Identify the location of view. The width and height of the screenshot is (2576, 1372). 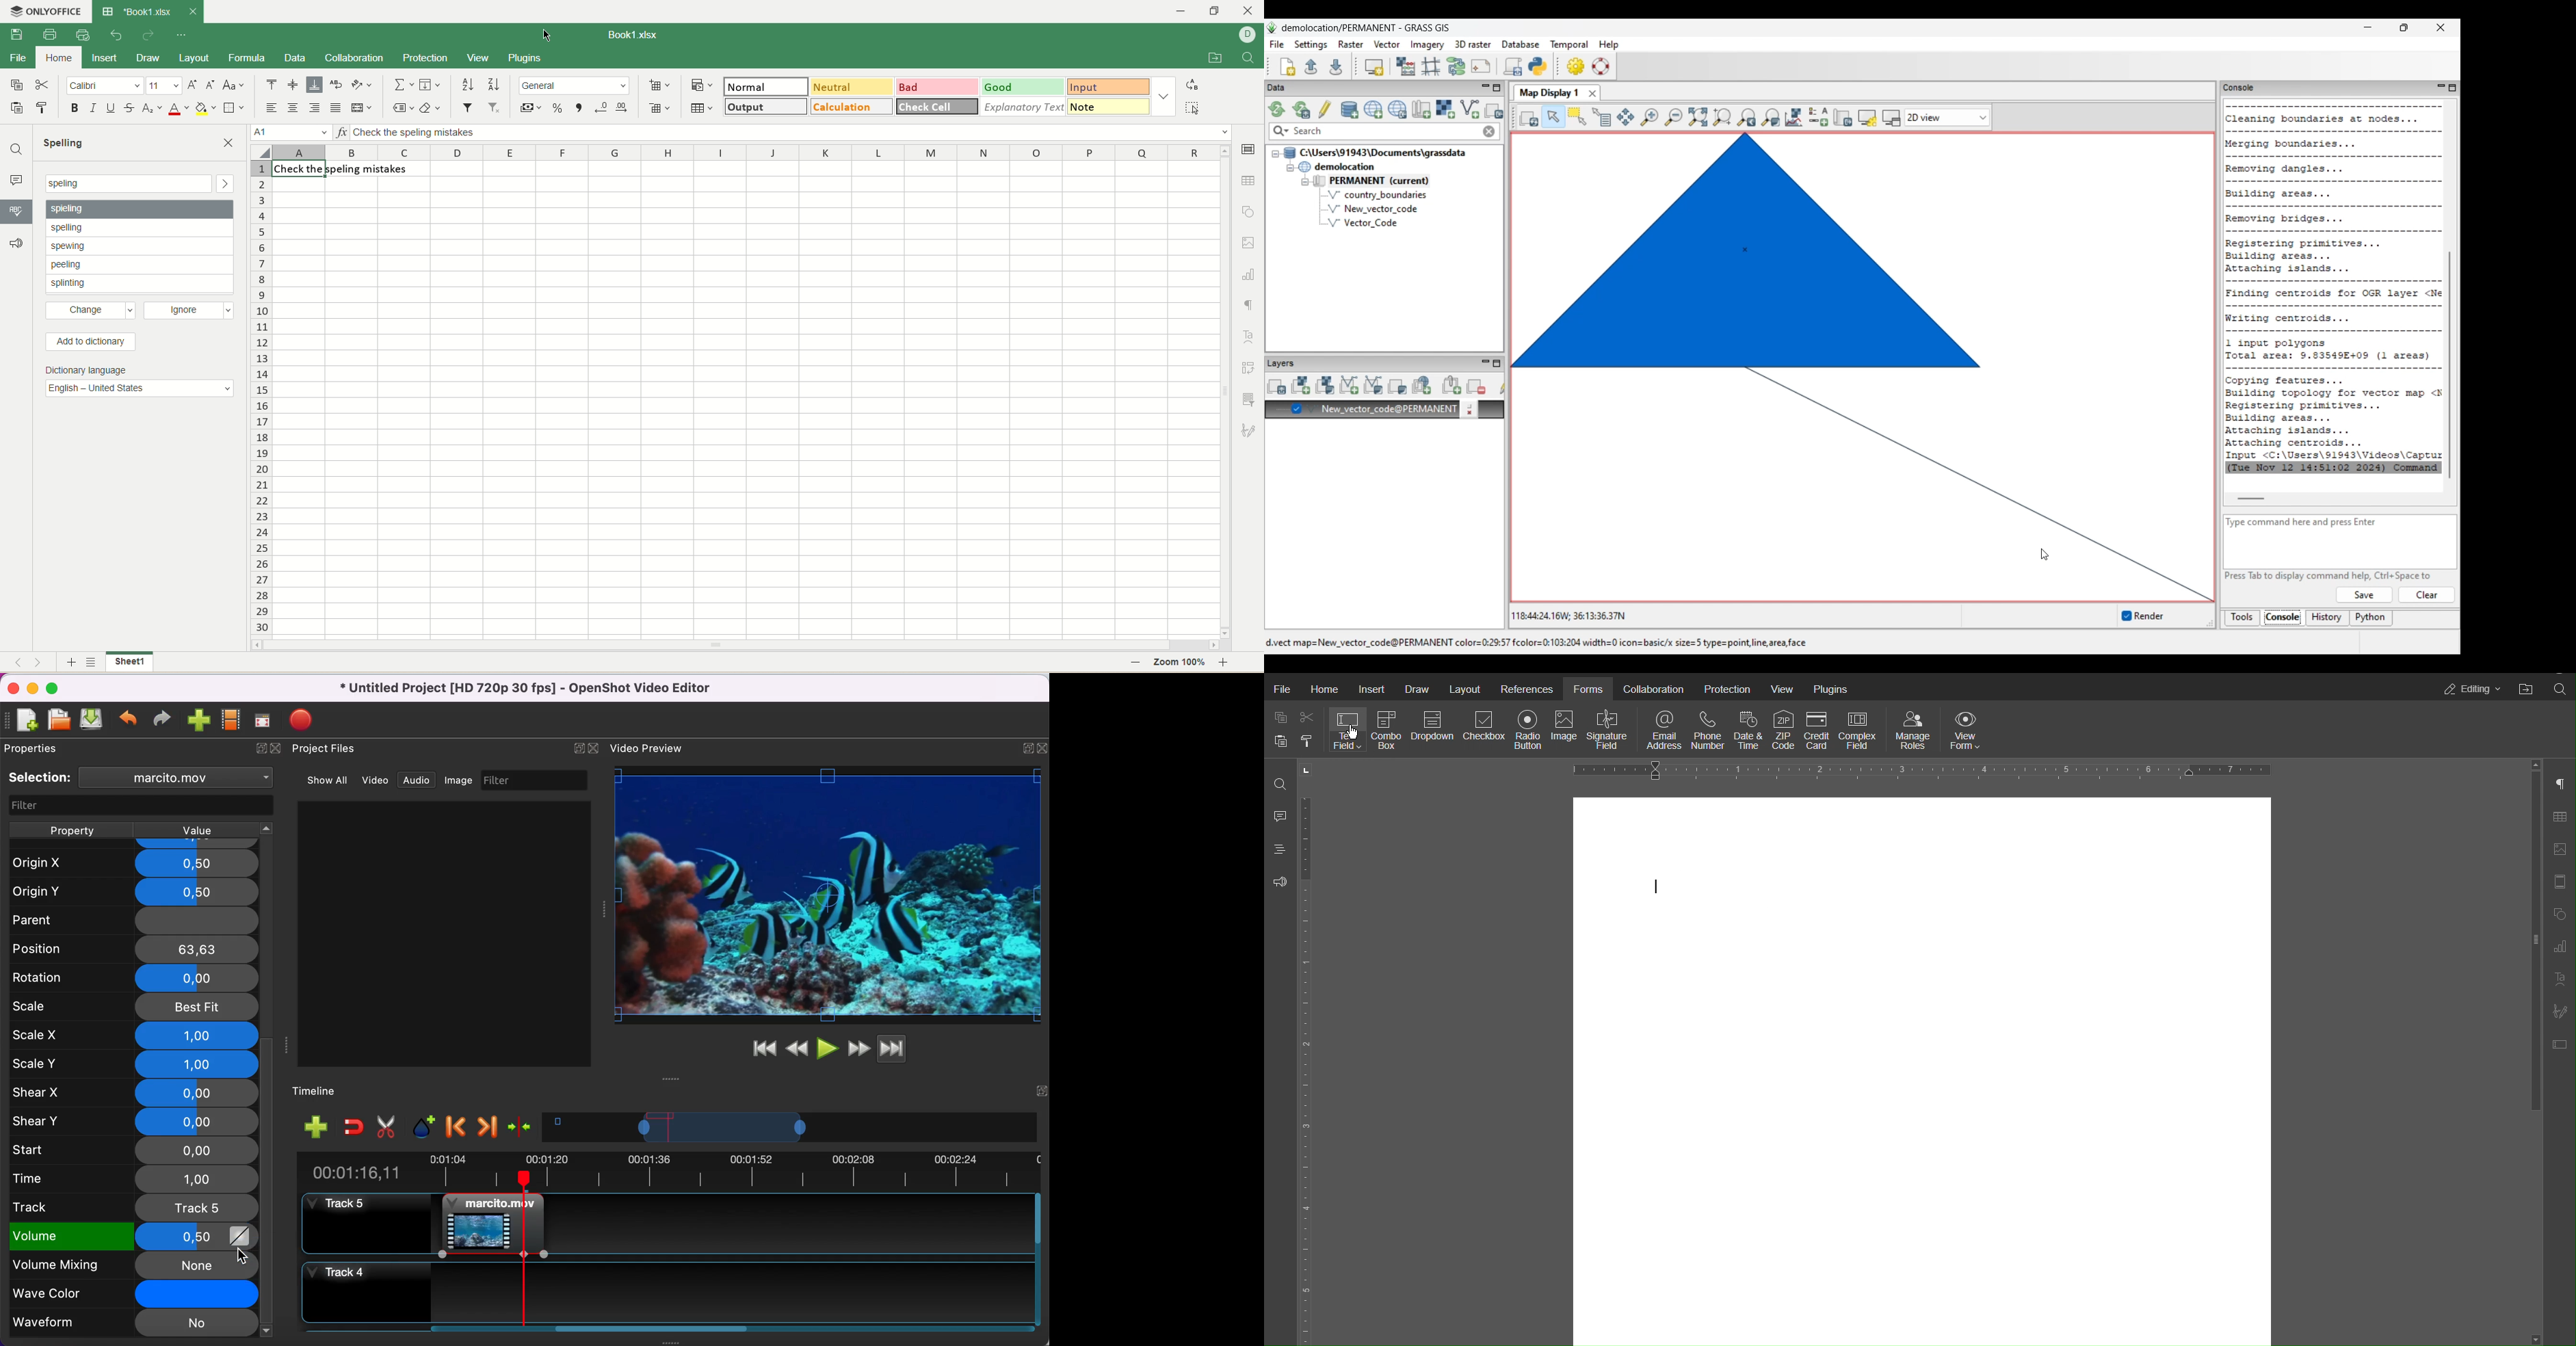
(477, 59).